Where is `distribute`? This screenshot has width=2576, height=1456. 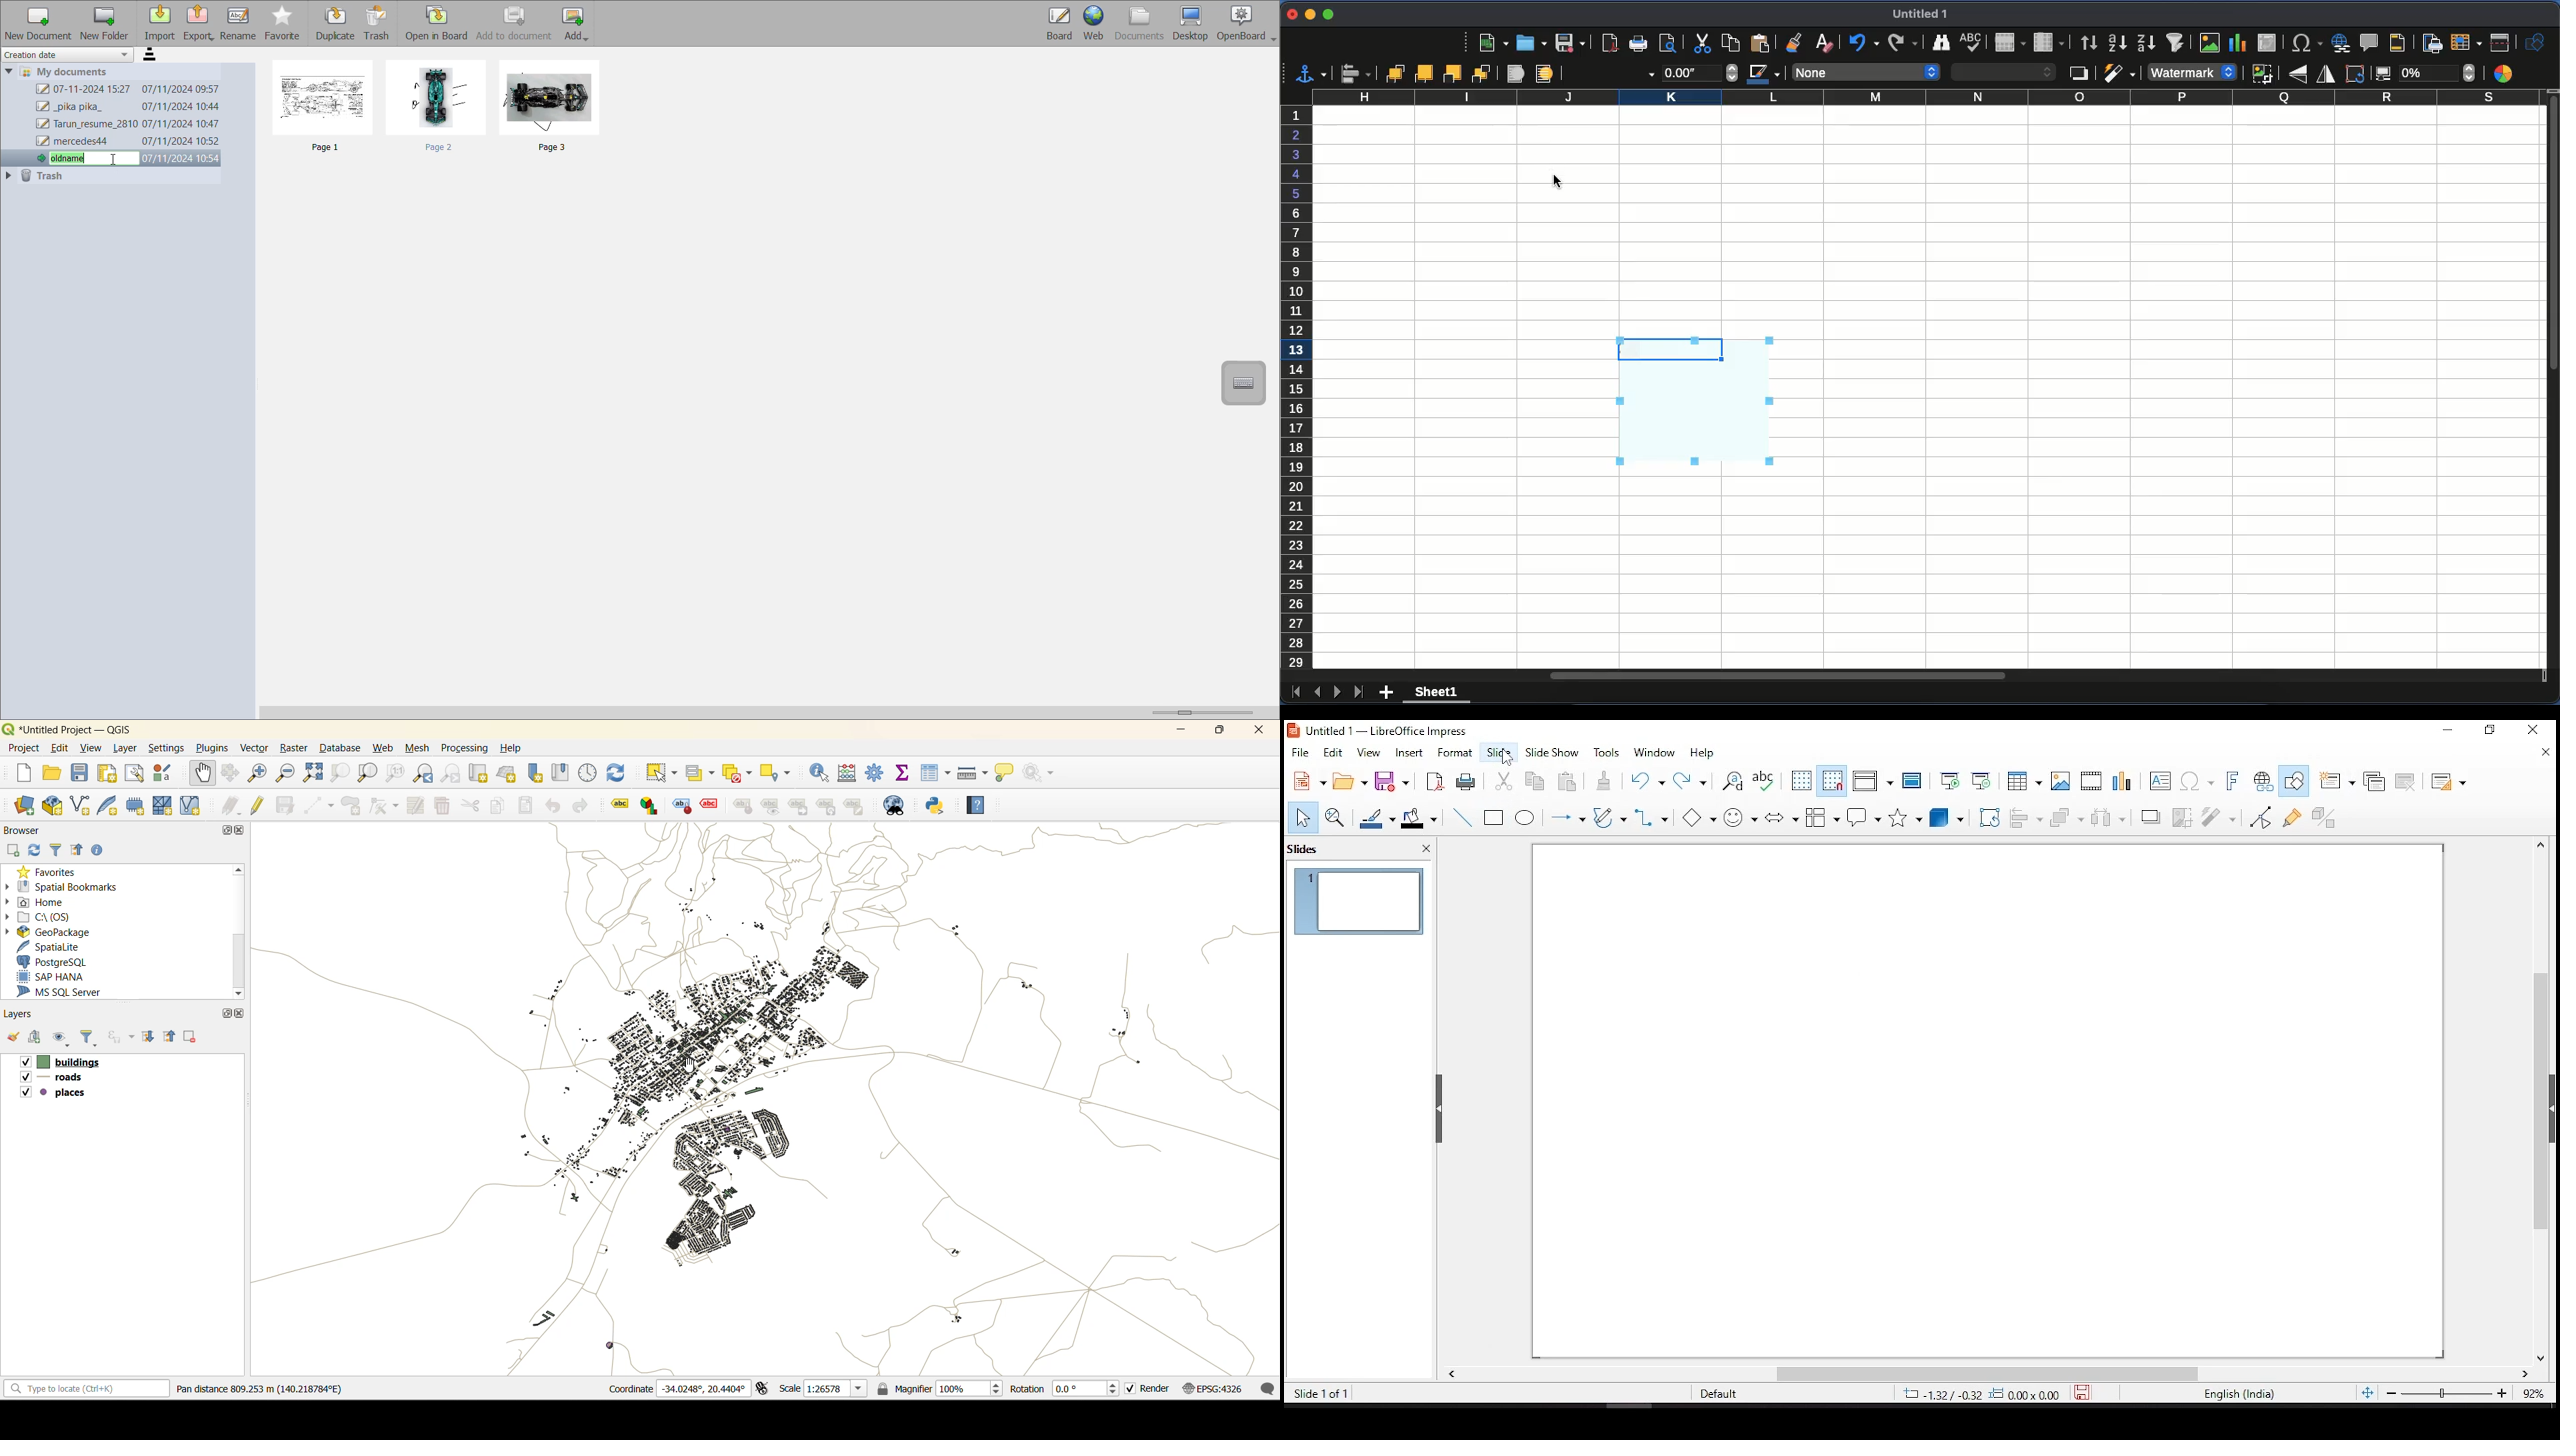
distribute is located at coordinates (2107, 817).